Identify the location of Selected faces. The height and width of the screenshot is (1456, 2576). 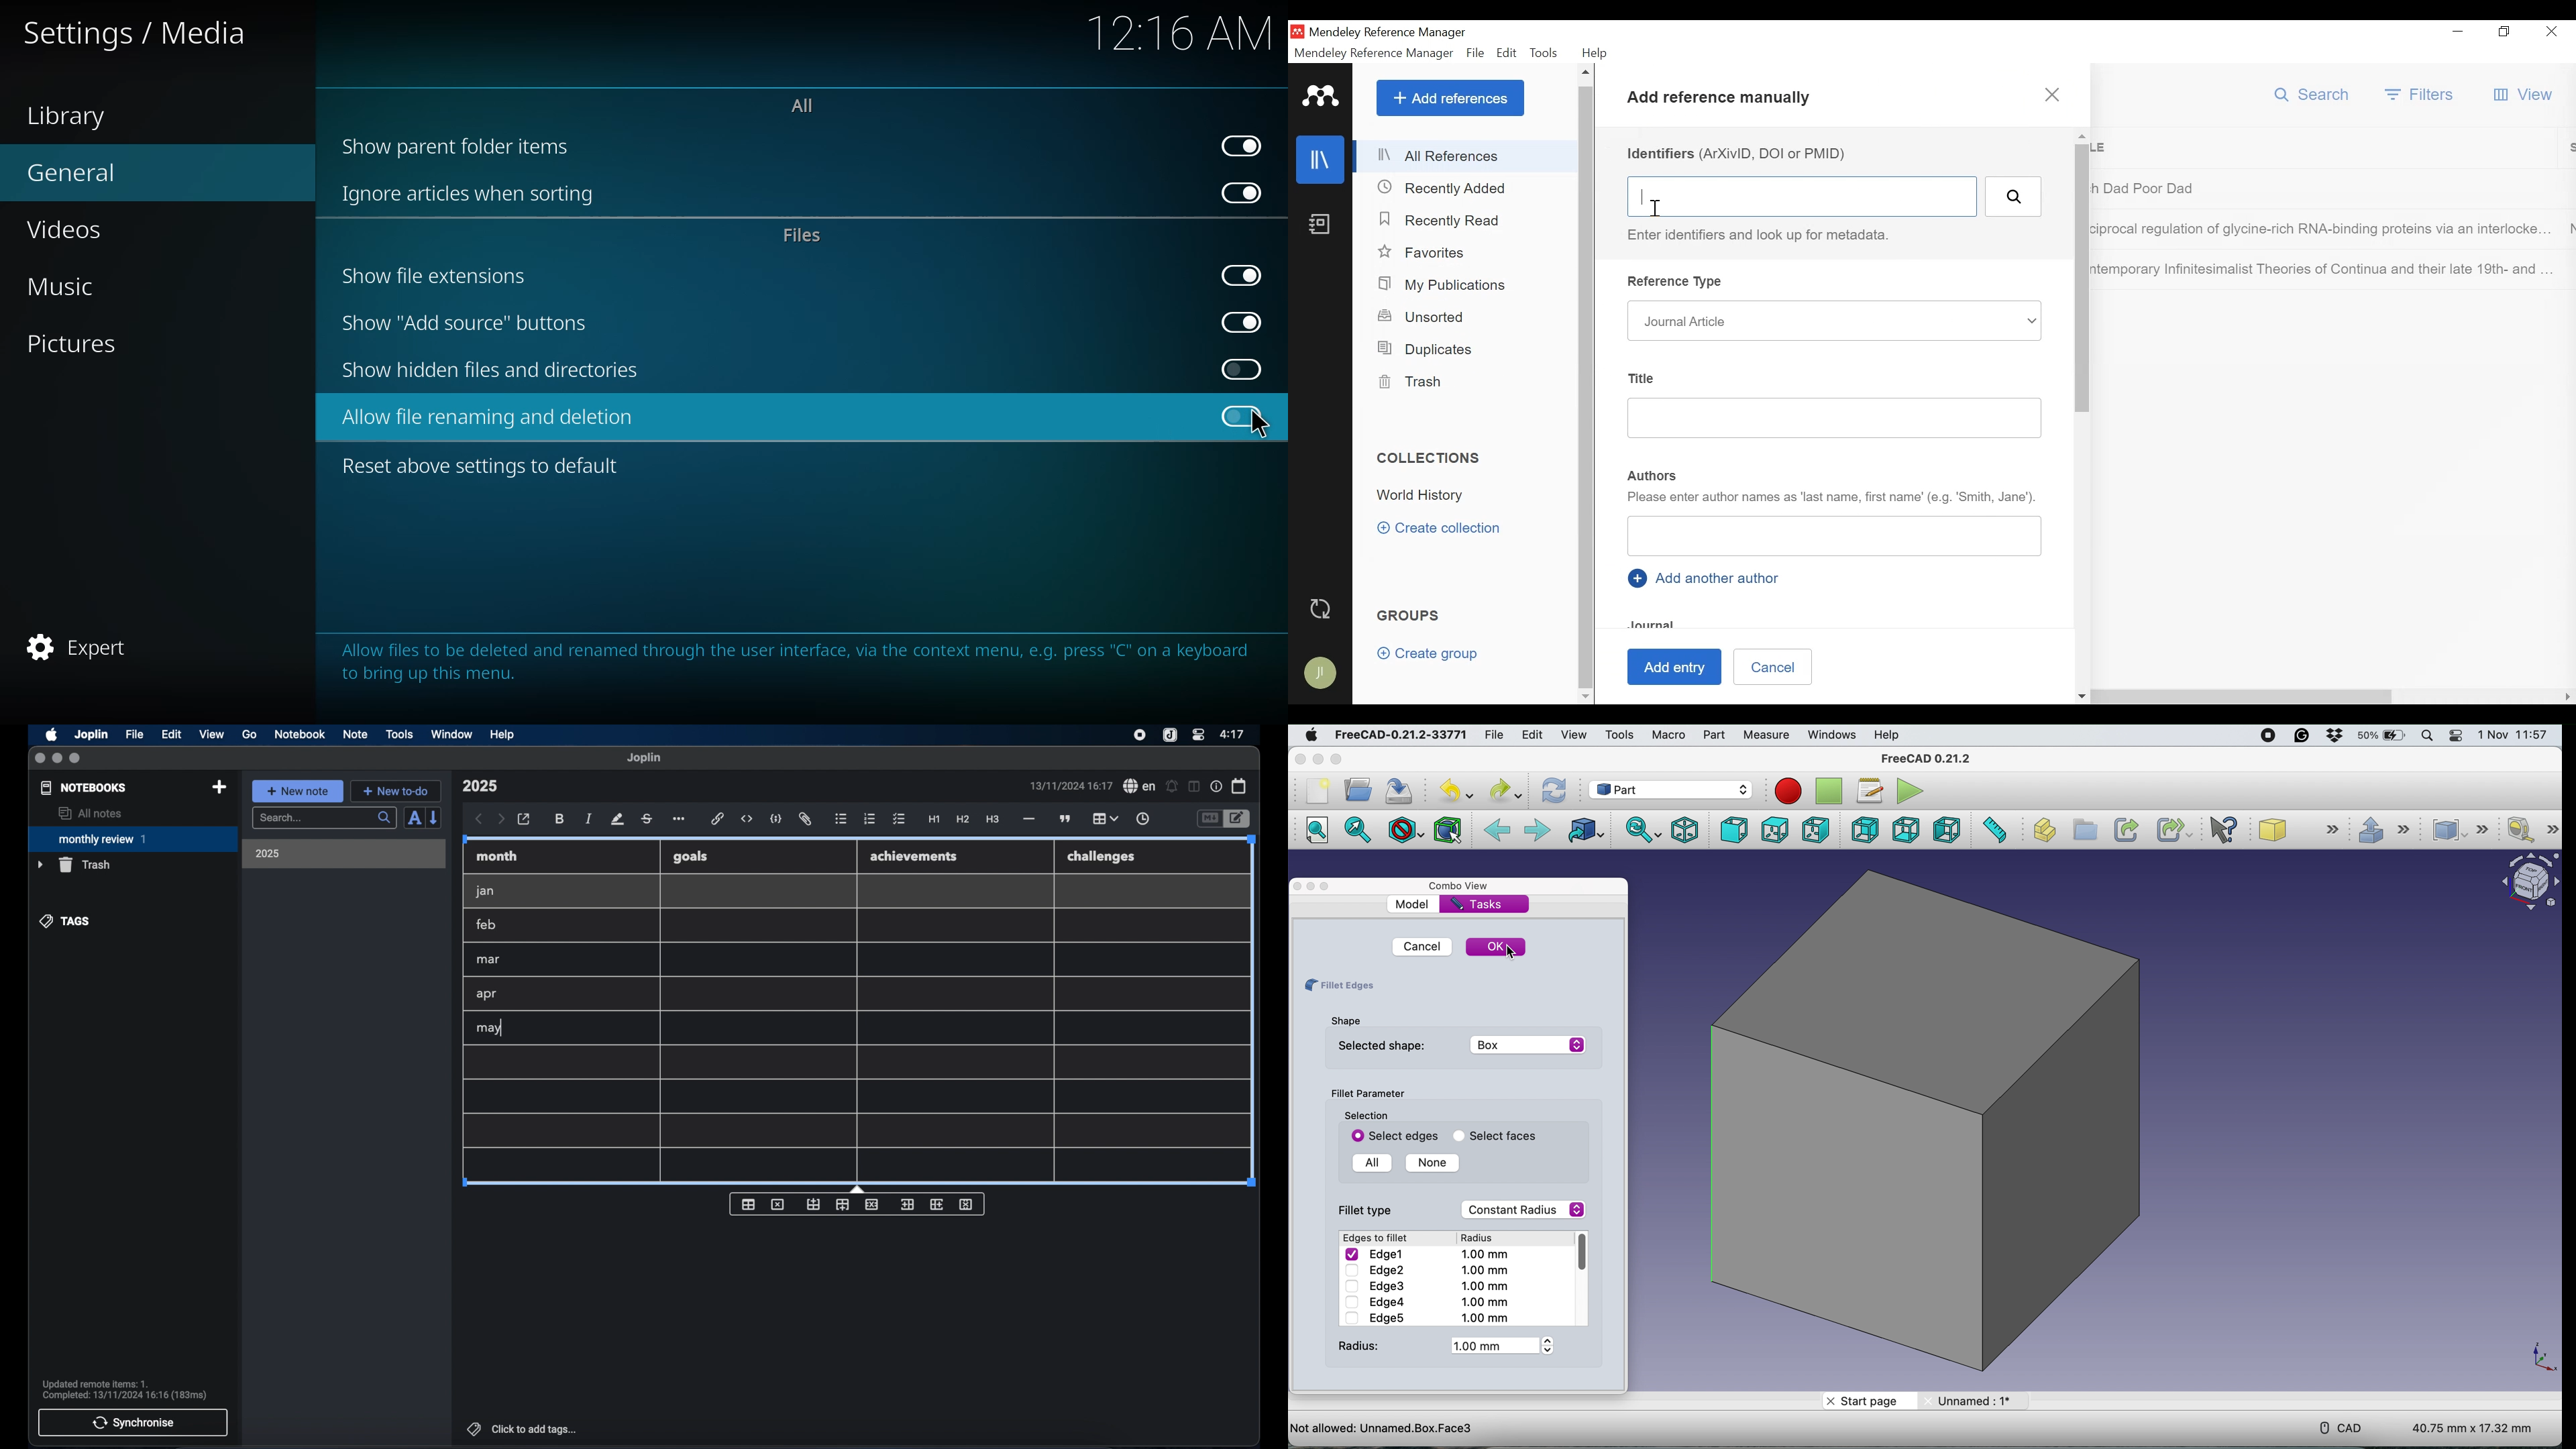
(1492, 1136).